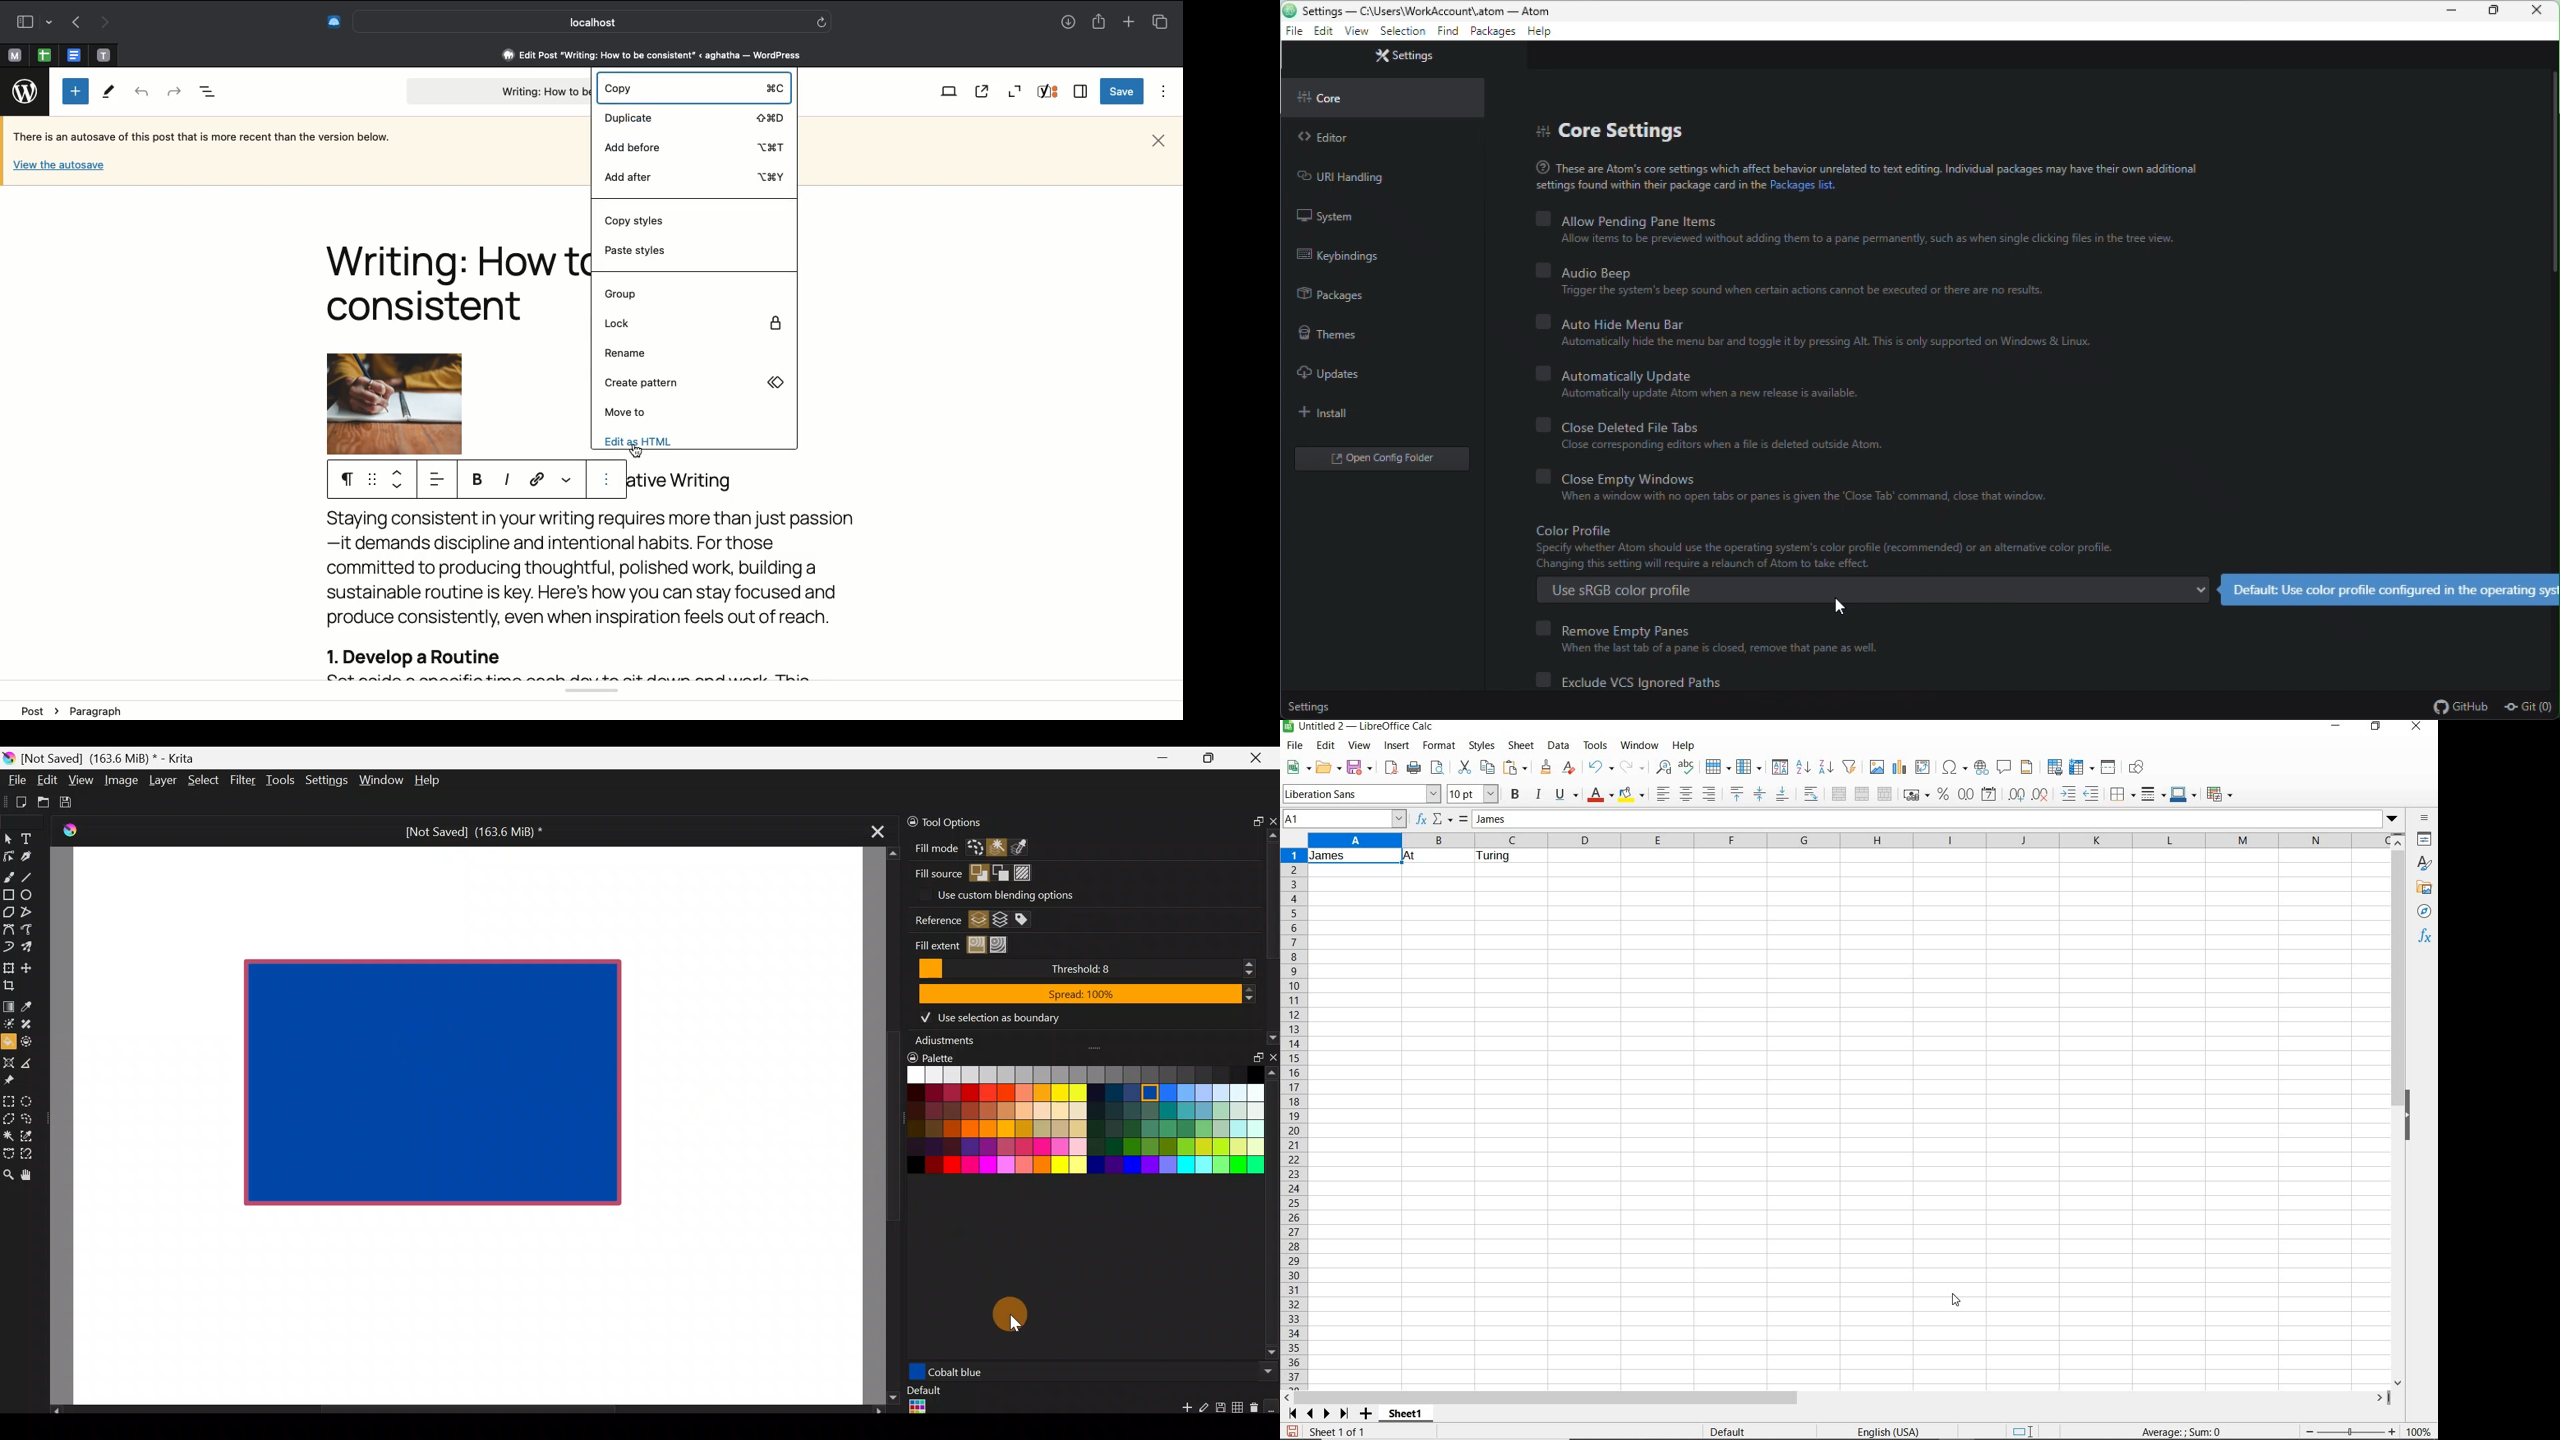 This screenshot has height=1456, width=2576. I want to click on Updates, so click(1324, 373).